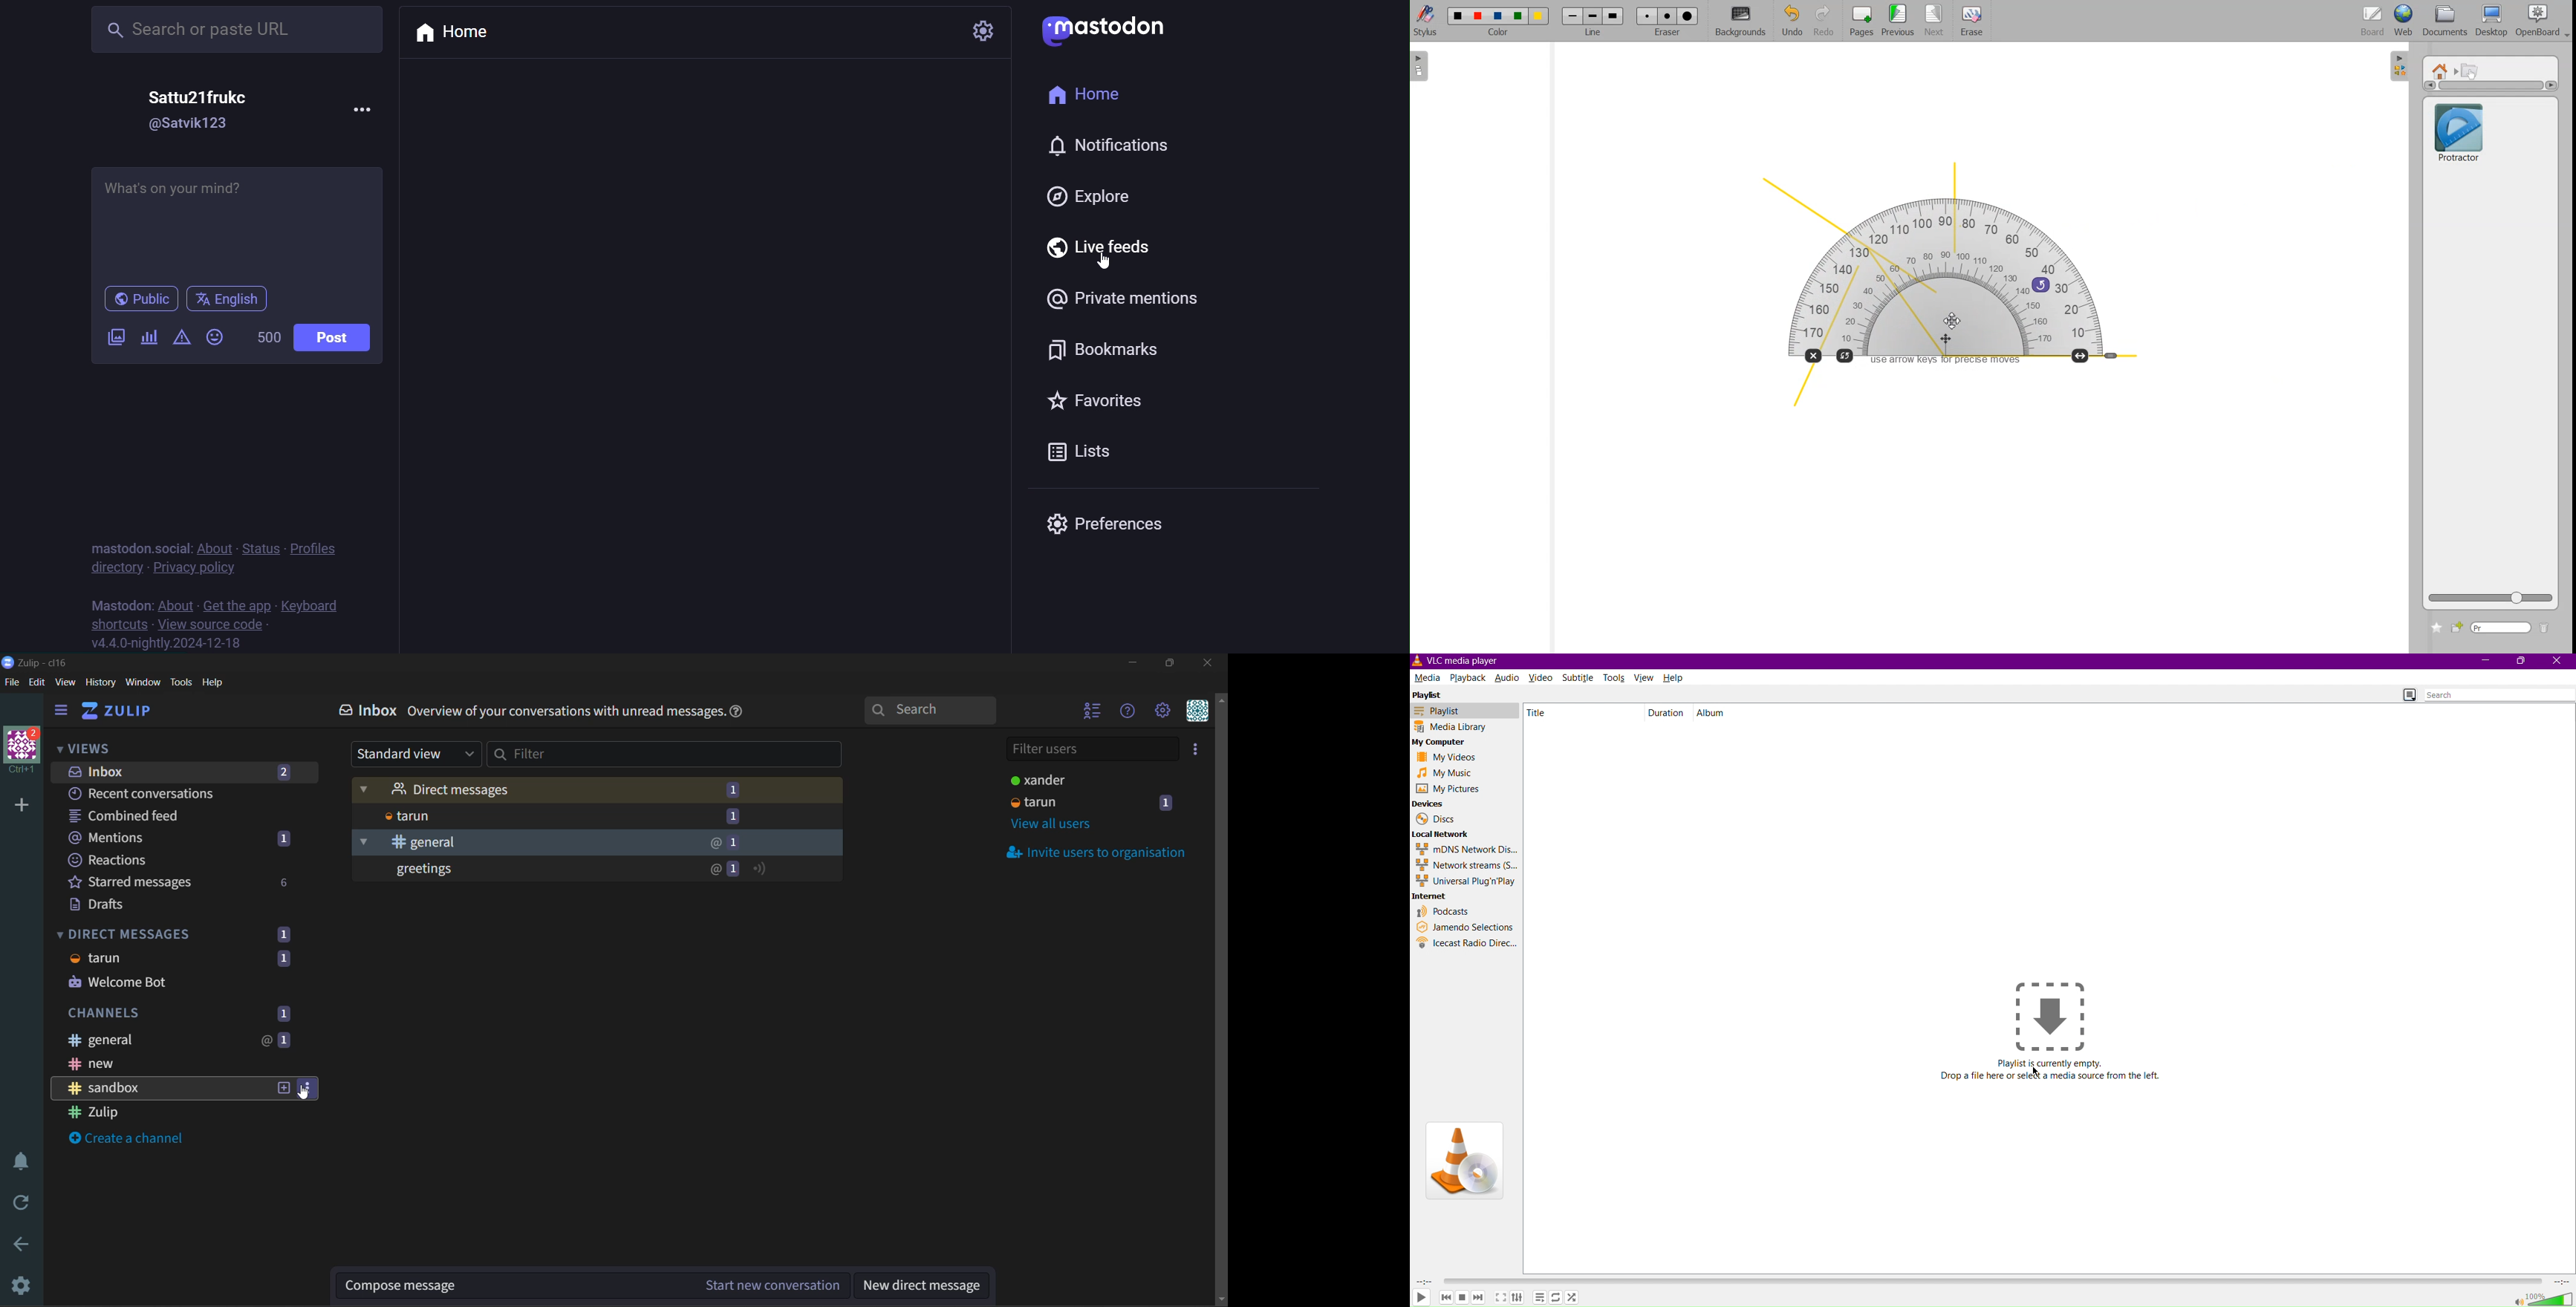  Describe the element at coordinates (1667, 16) in the screenshot. I see `Erase` at that location.